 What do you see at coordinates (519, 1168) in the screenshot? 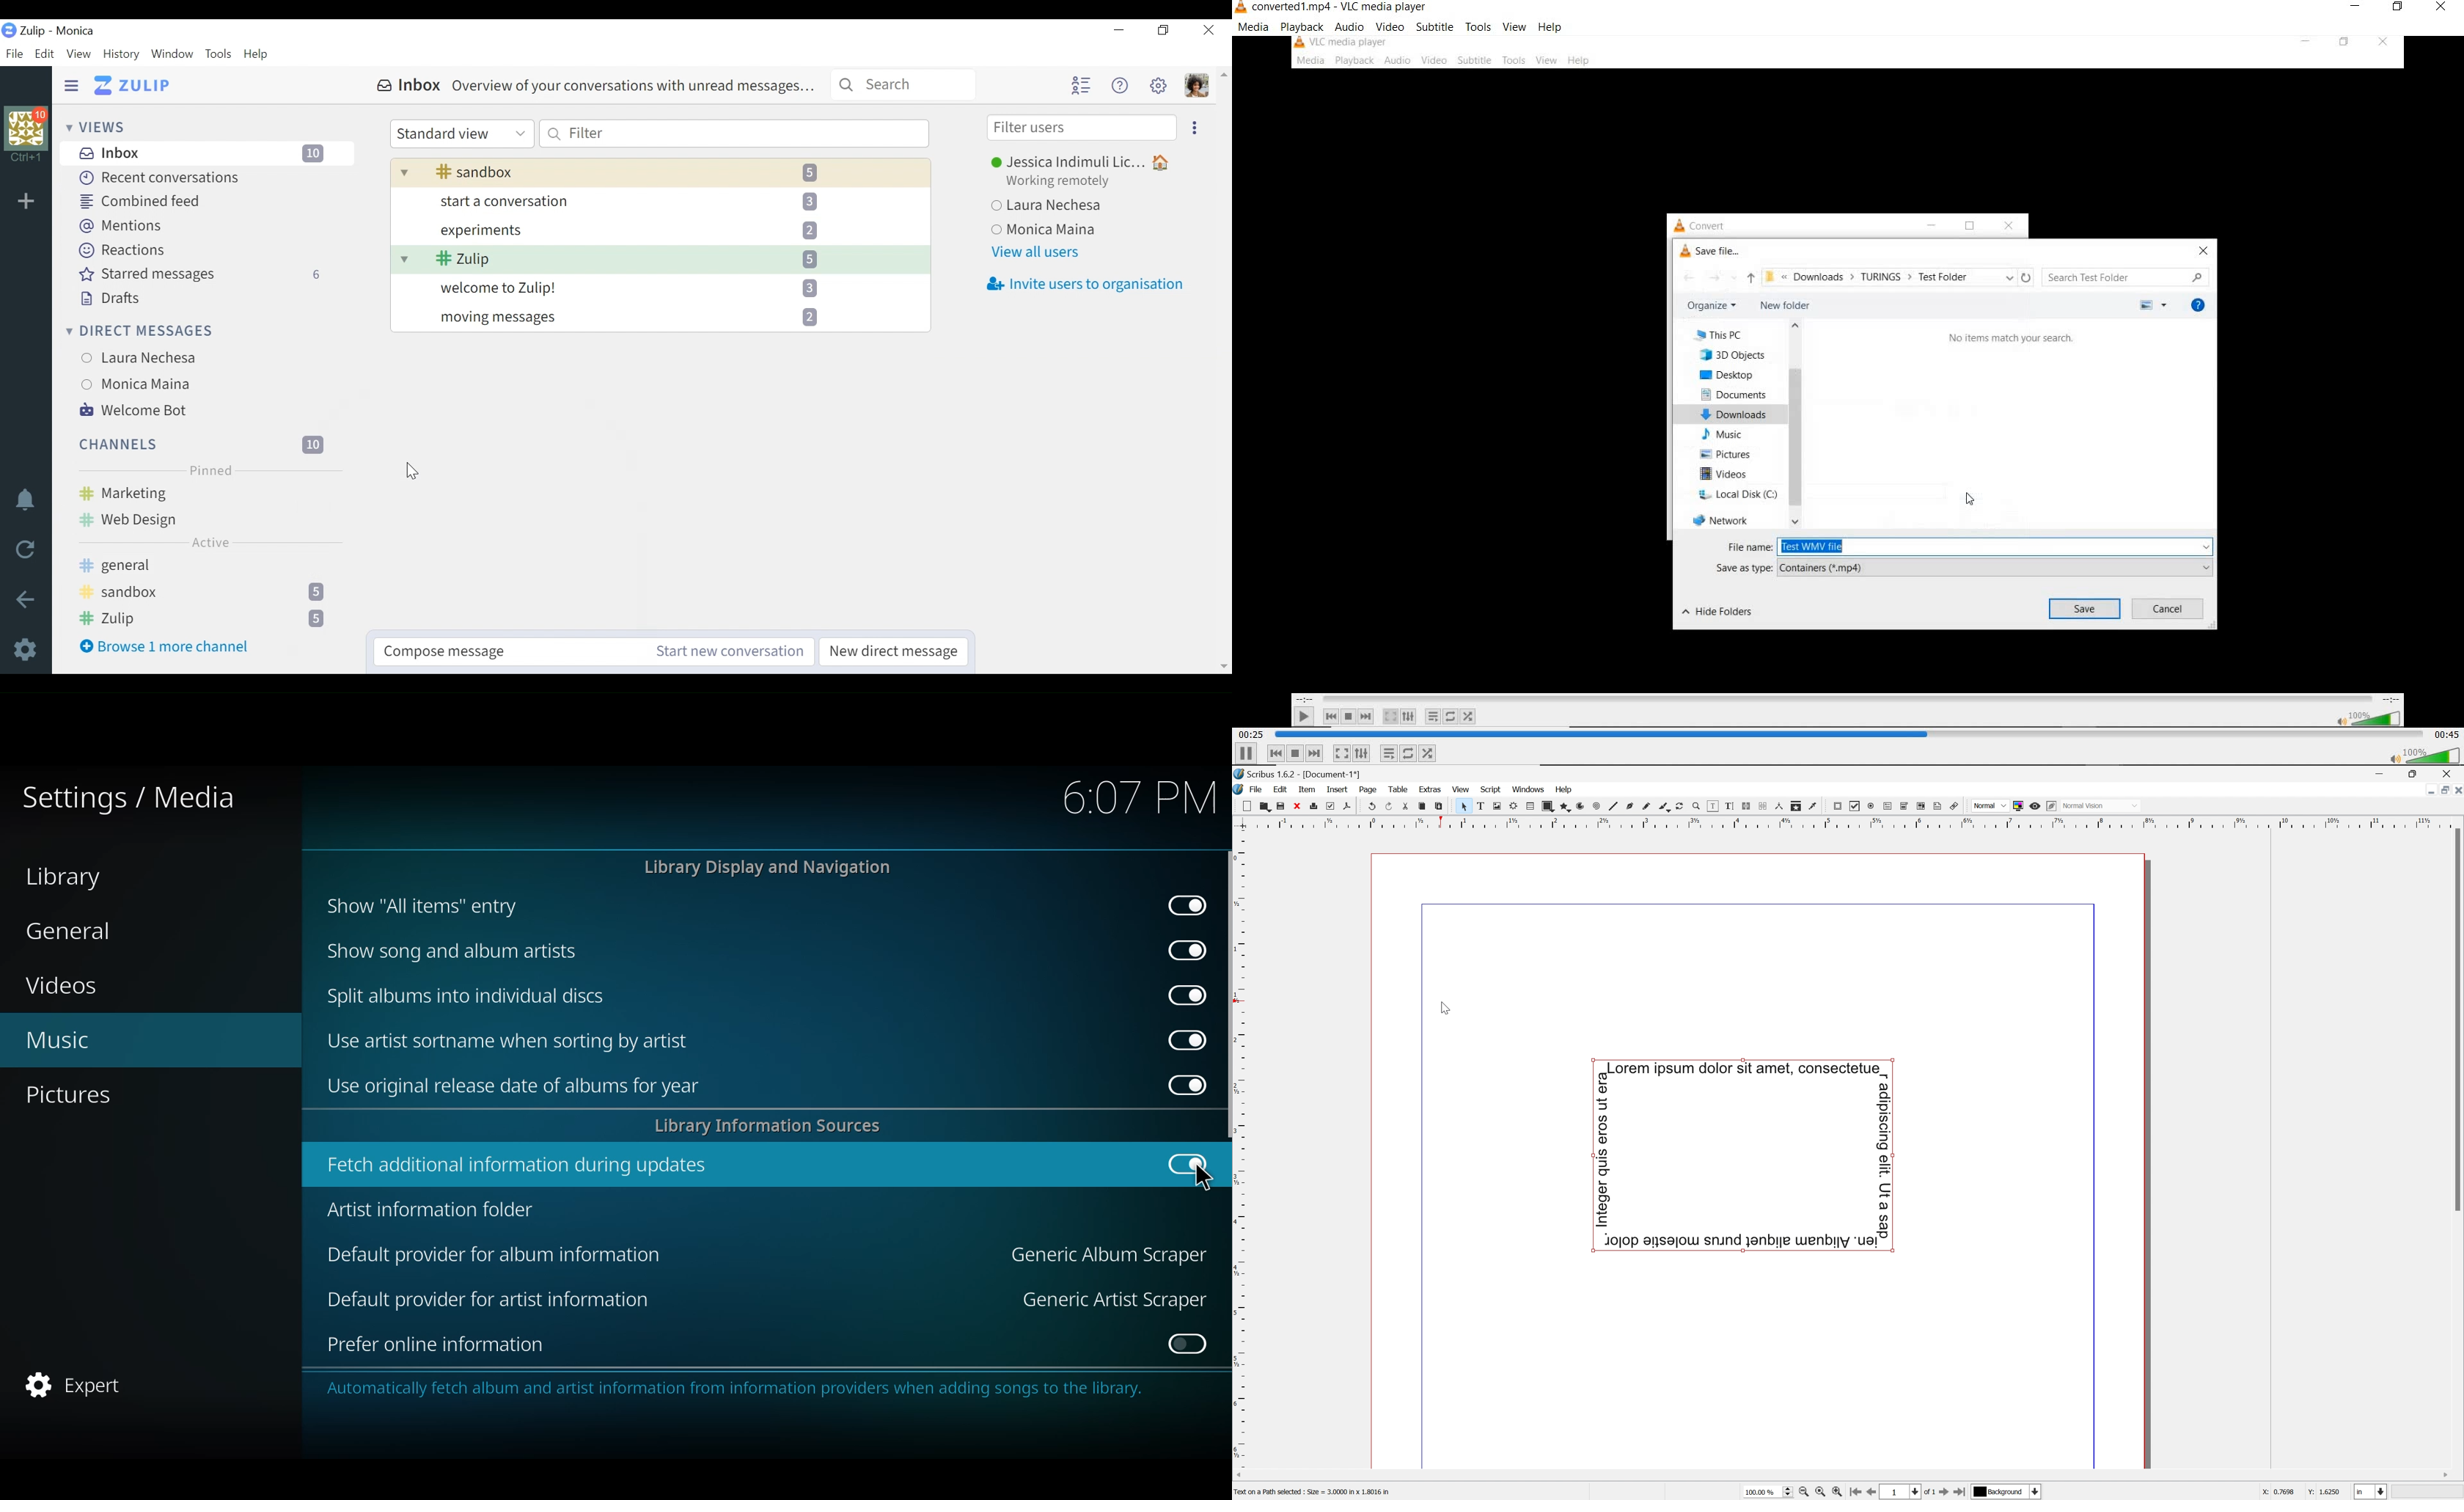
I see `Fetch additional information during updates` at bounding box center [519, 1168].